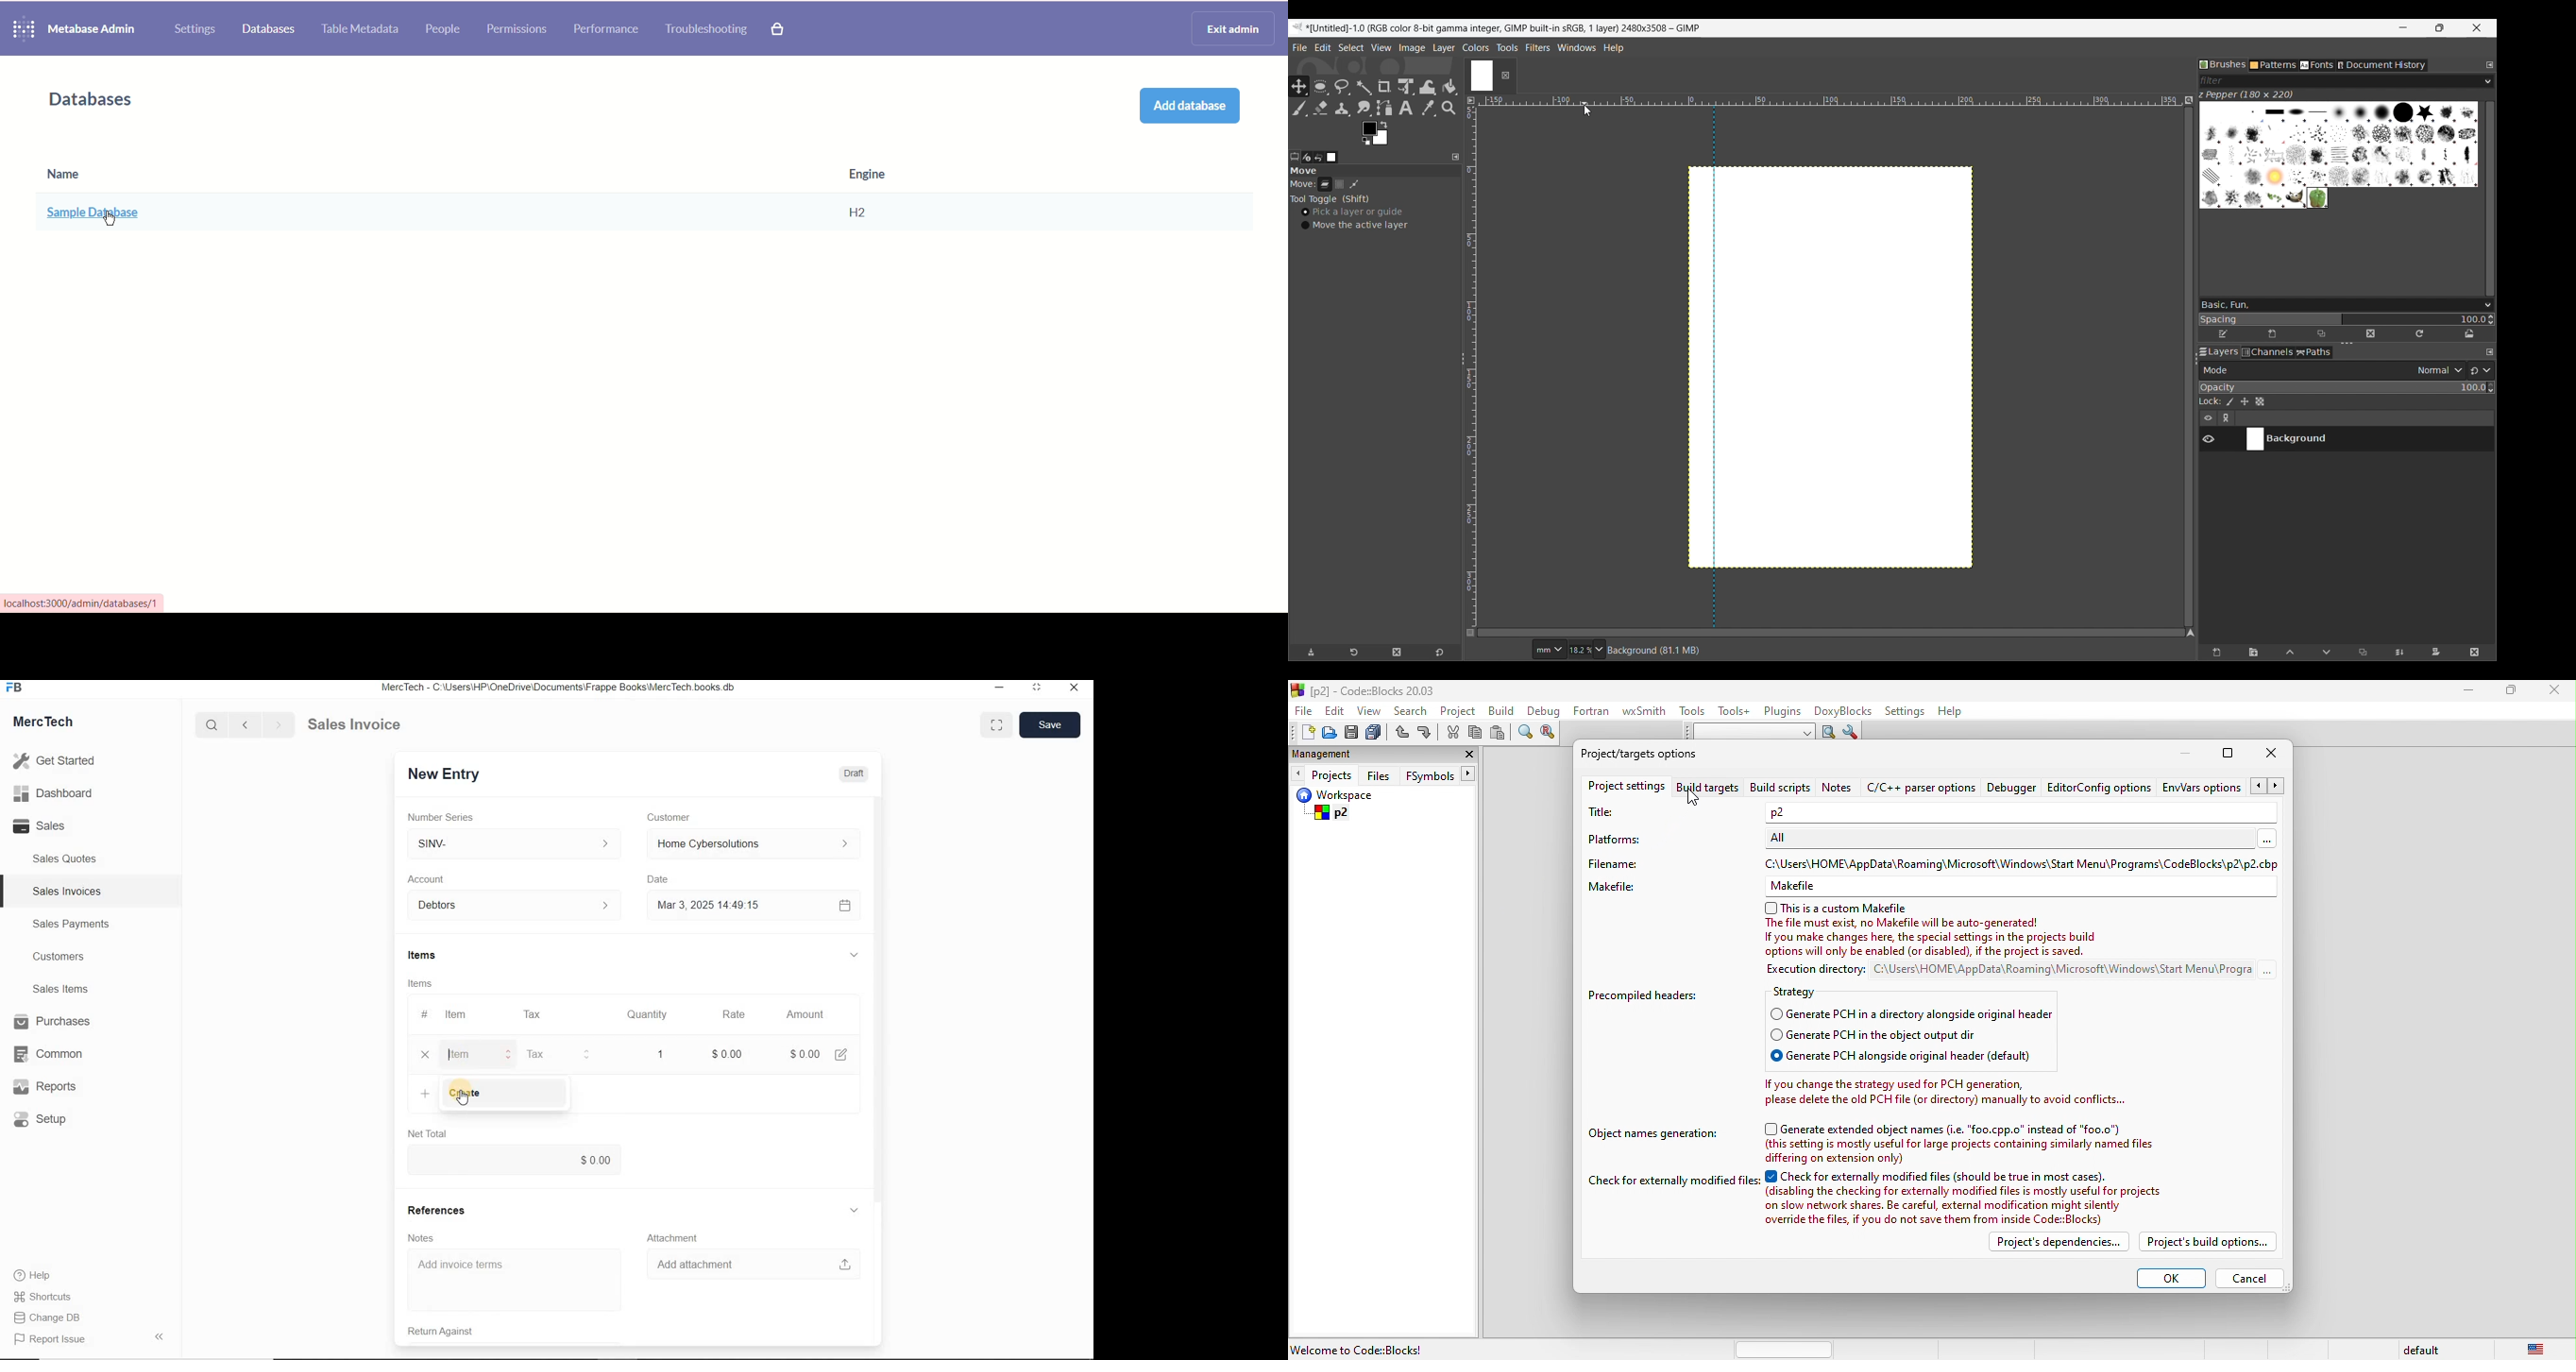 The height and width of the screenshot is (1372, 2576). What do you see at coordinates (2168, 1276) in the screenshot?
I see `ok` at bounding box center [2168, 1276].